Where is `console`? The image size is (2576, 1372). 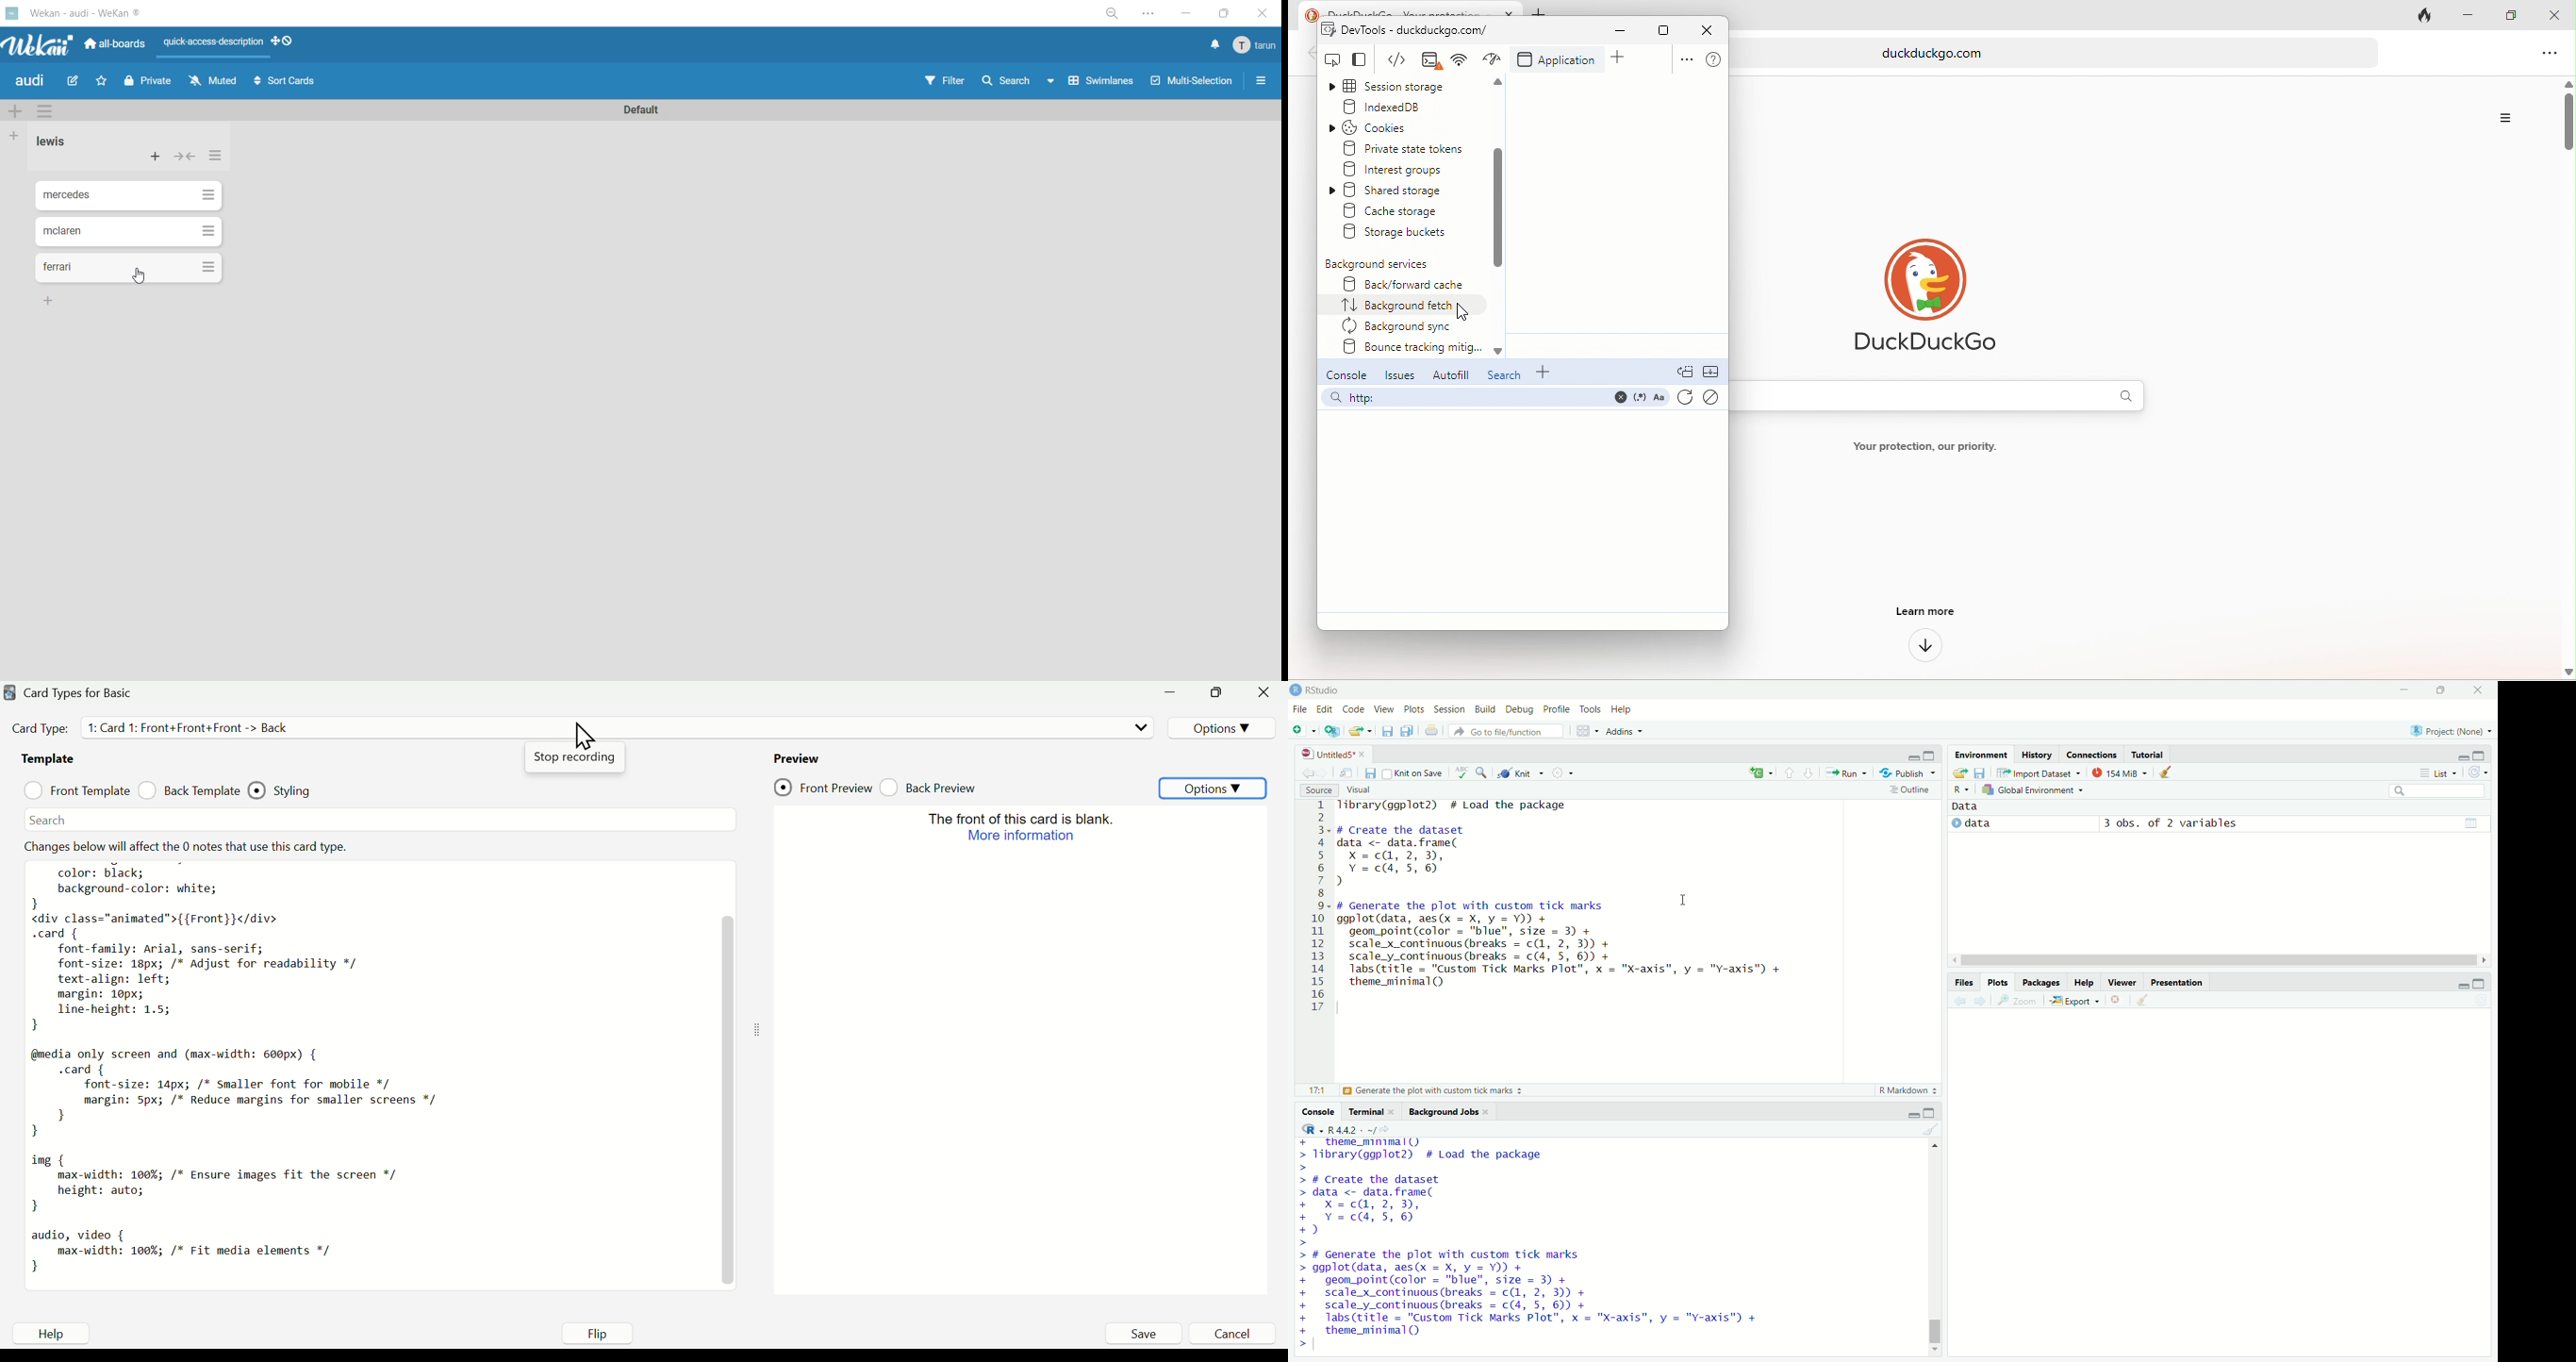 console is located at coordinates (1314, 1111).